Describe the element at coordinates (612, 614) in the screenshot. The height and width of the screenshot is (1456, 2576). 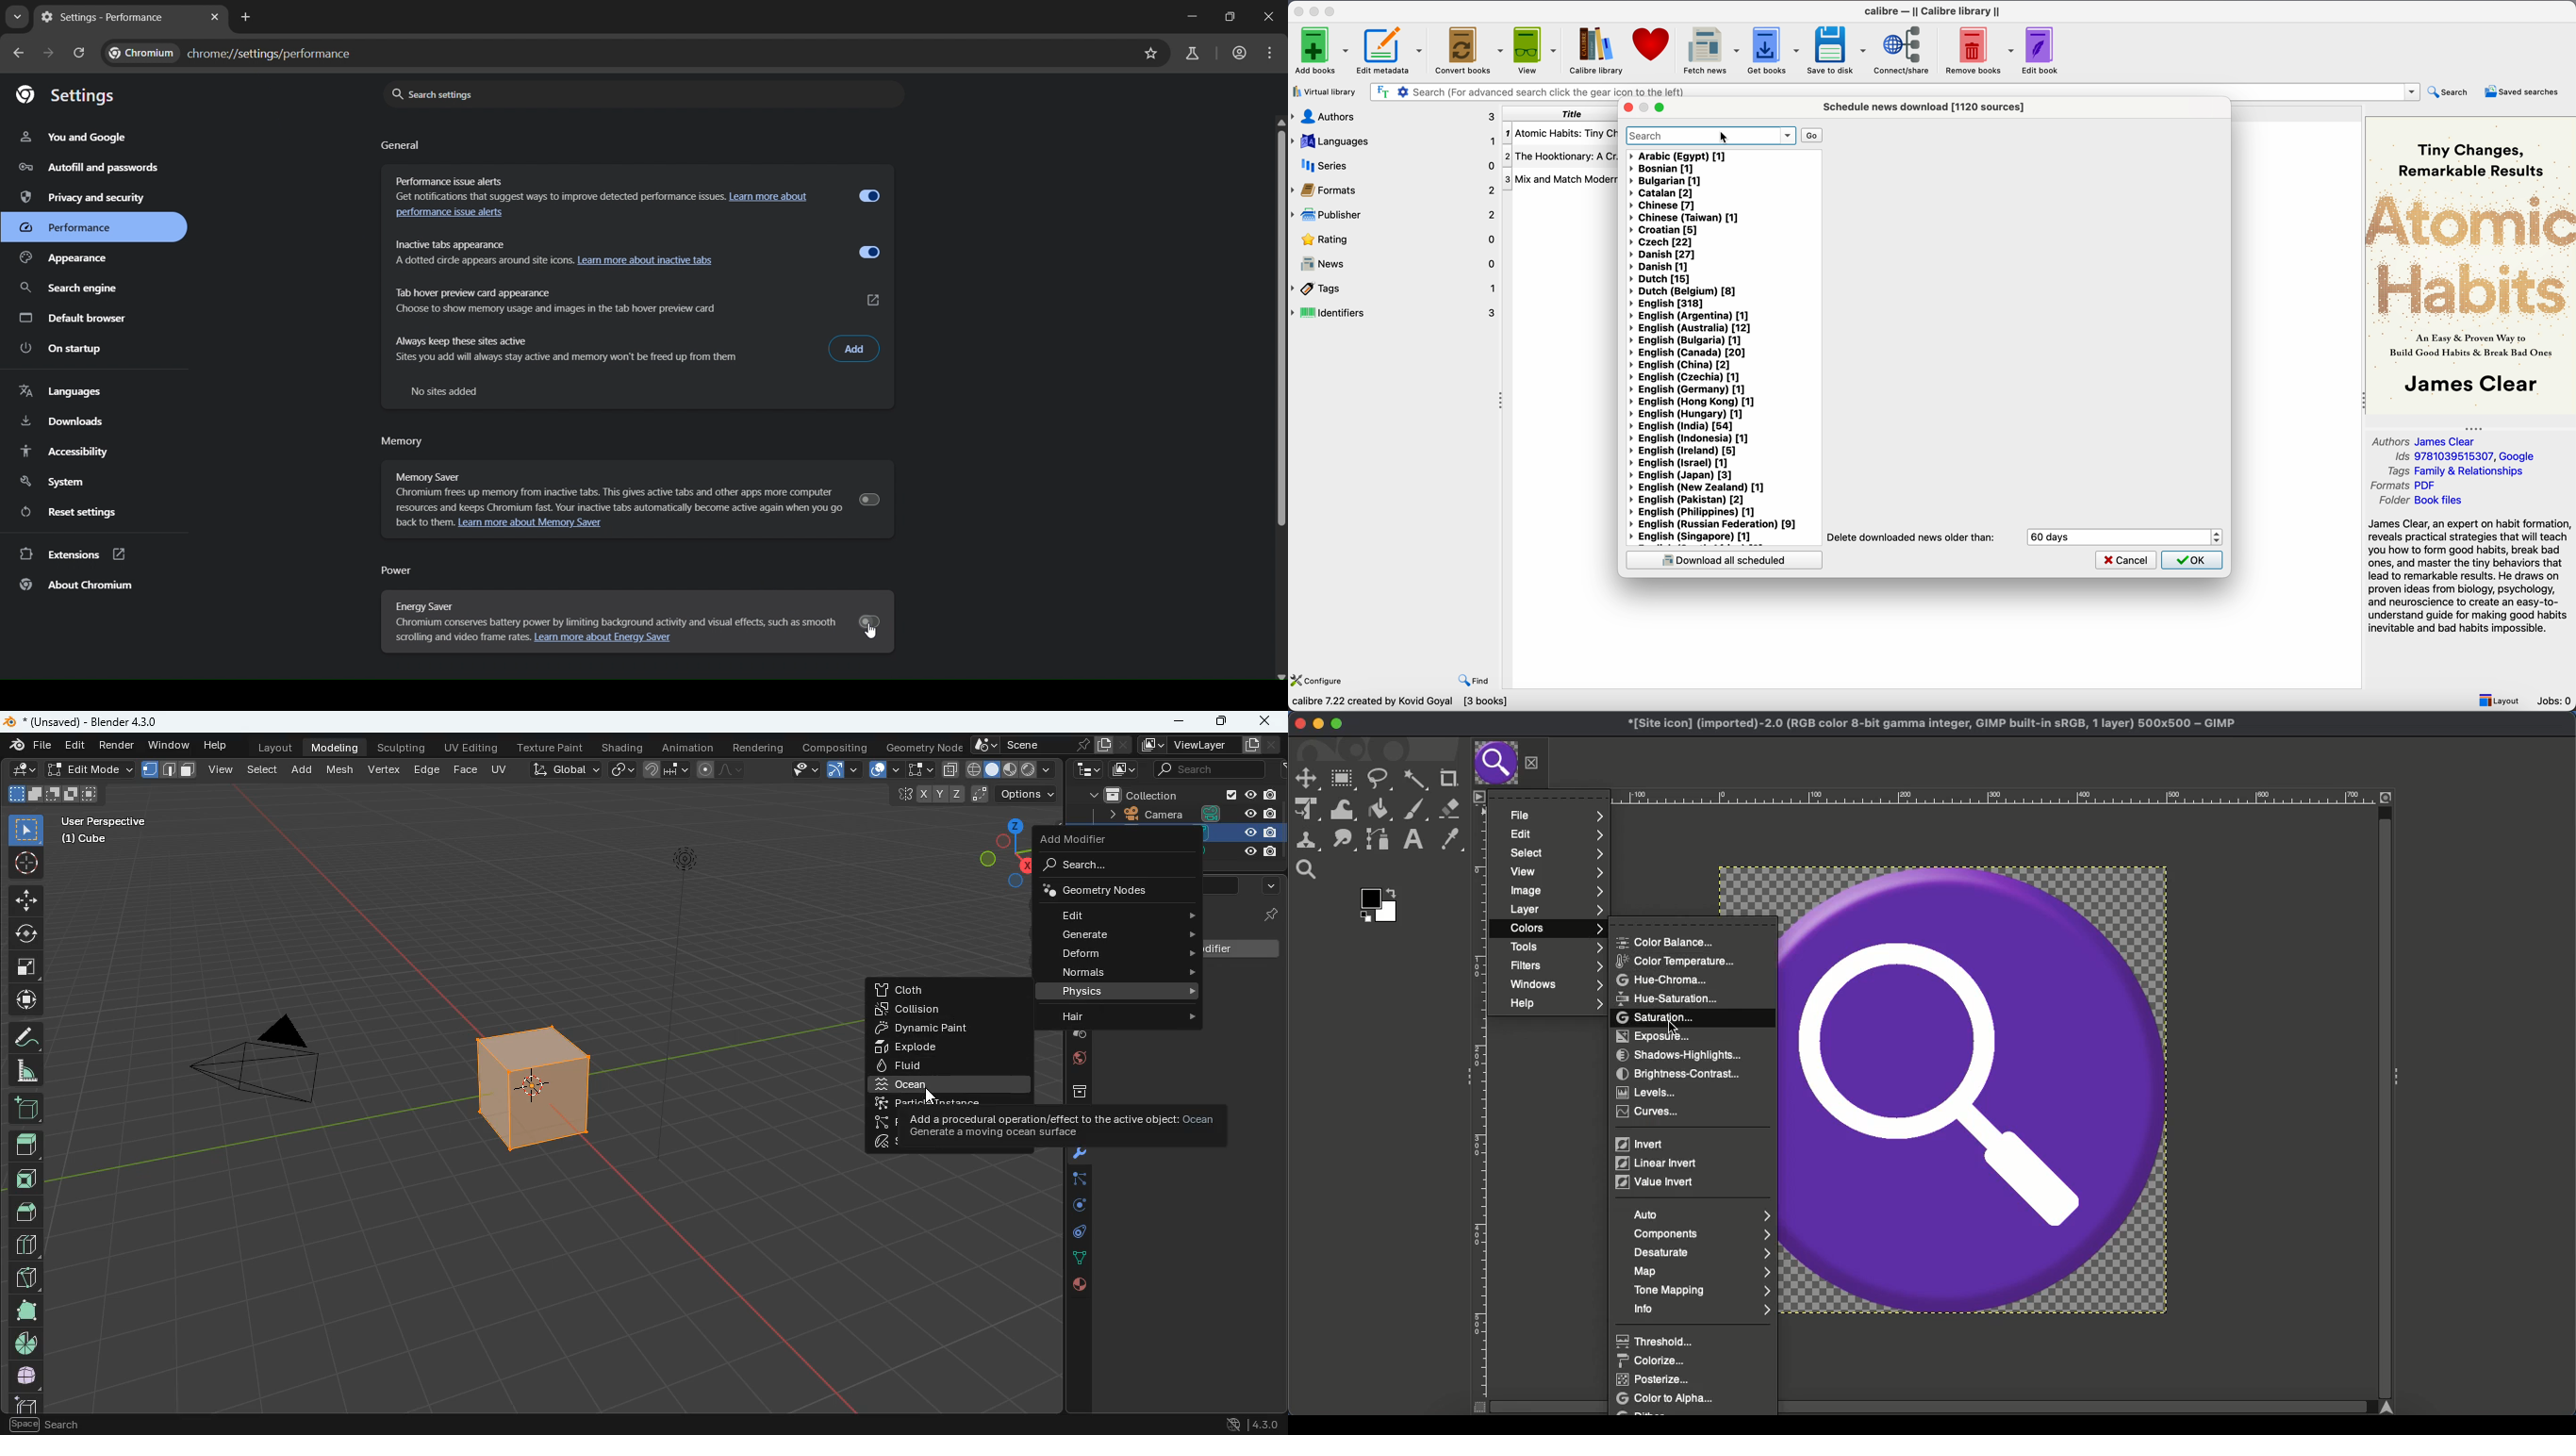
I see `energy saver` at that location.